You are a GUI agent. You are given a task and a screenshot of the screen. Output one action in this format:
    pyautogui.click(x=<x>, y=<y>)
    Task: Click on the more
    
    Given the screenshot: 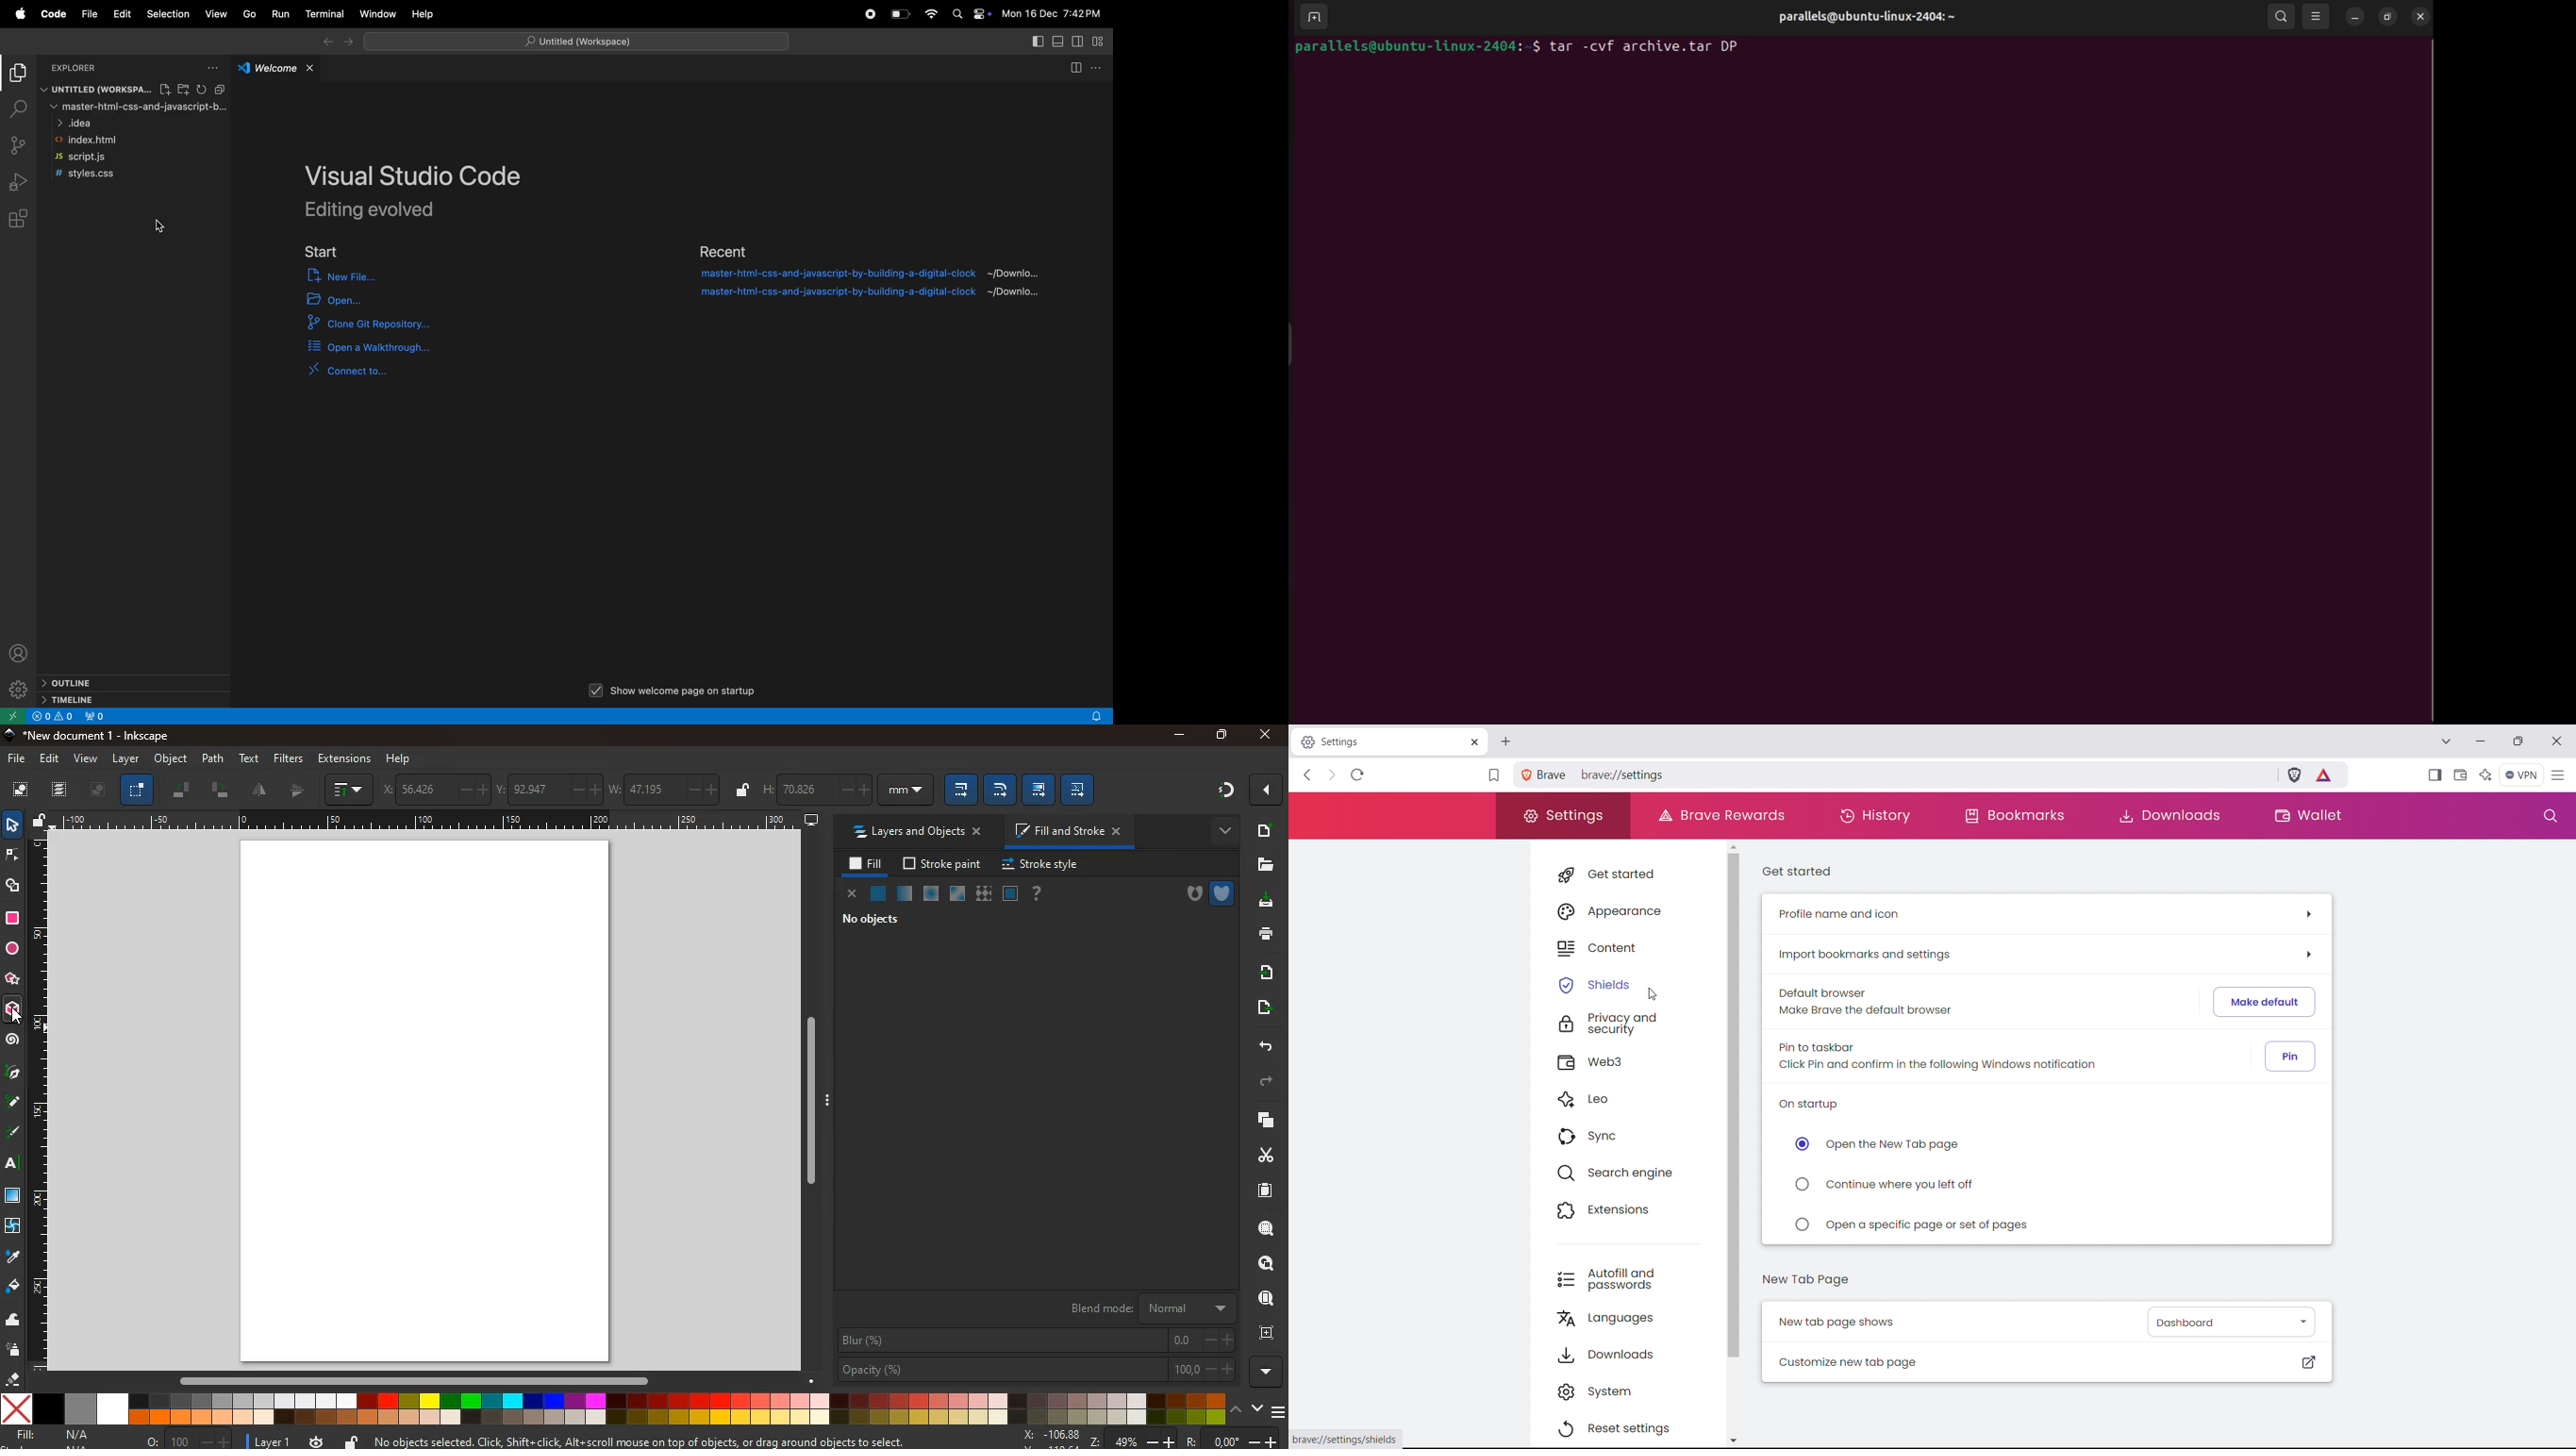 What is the action you would take?
    pyautogui.click(x=1265, y=1371)
    